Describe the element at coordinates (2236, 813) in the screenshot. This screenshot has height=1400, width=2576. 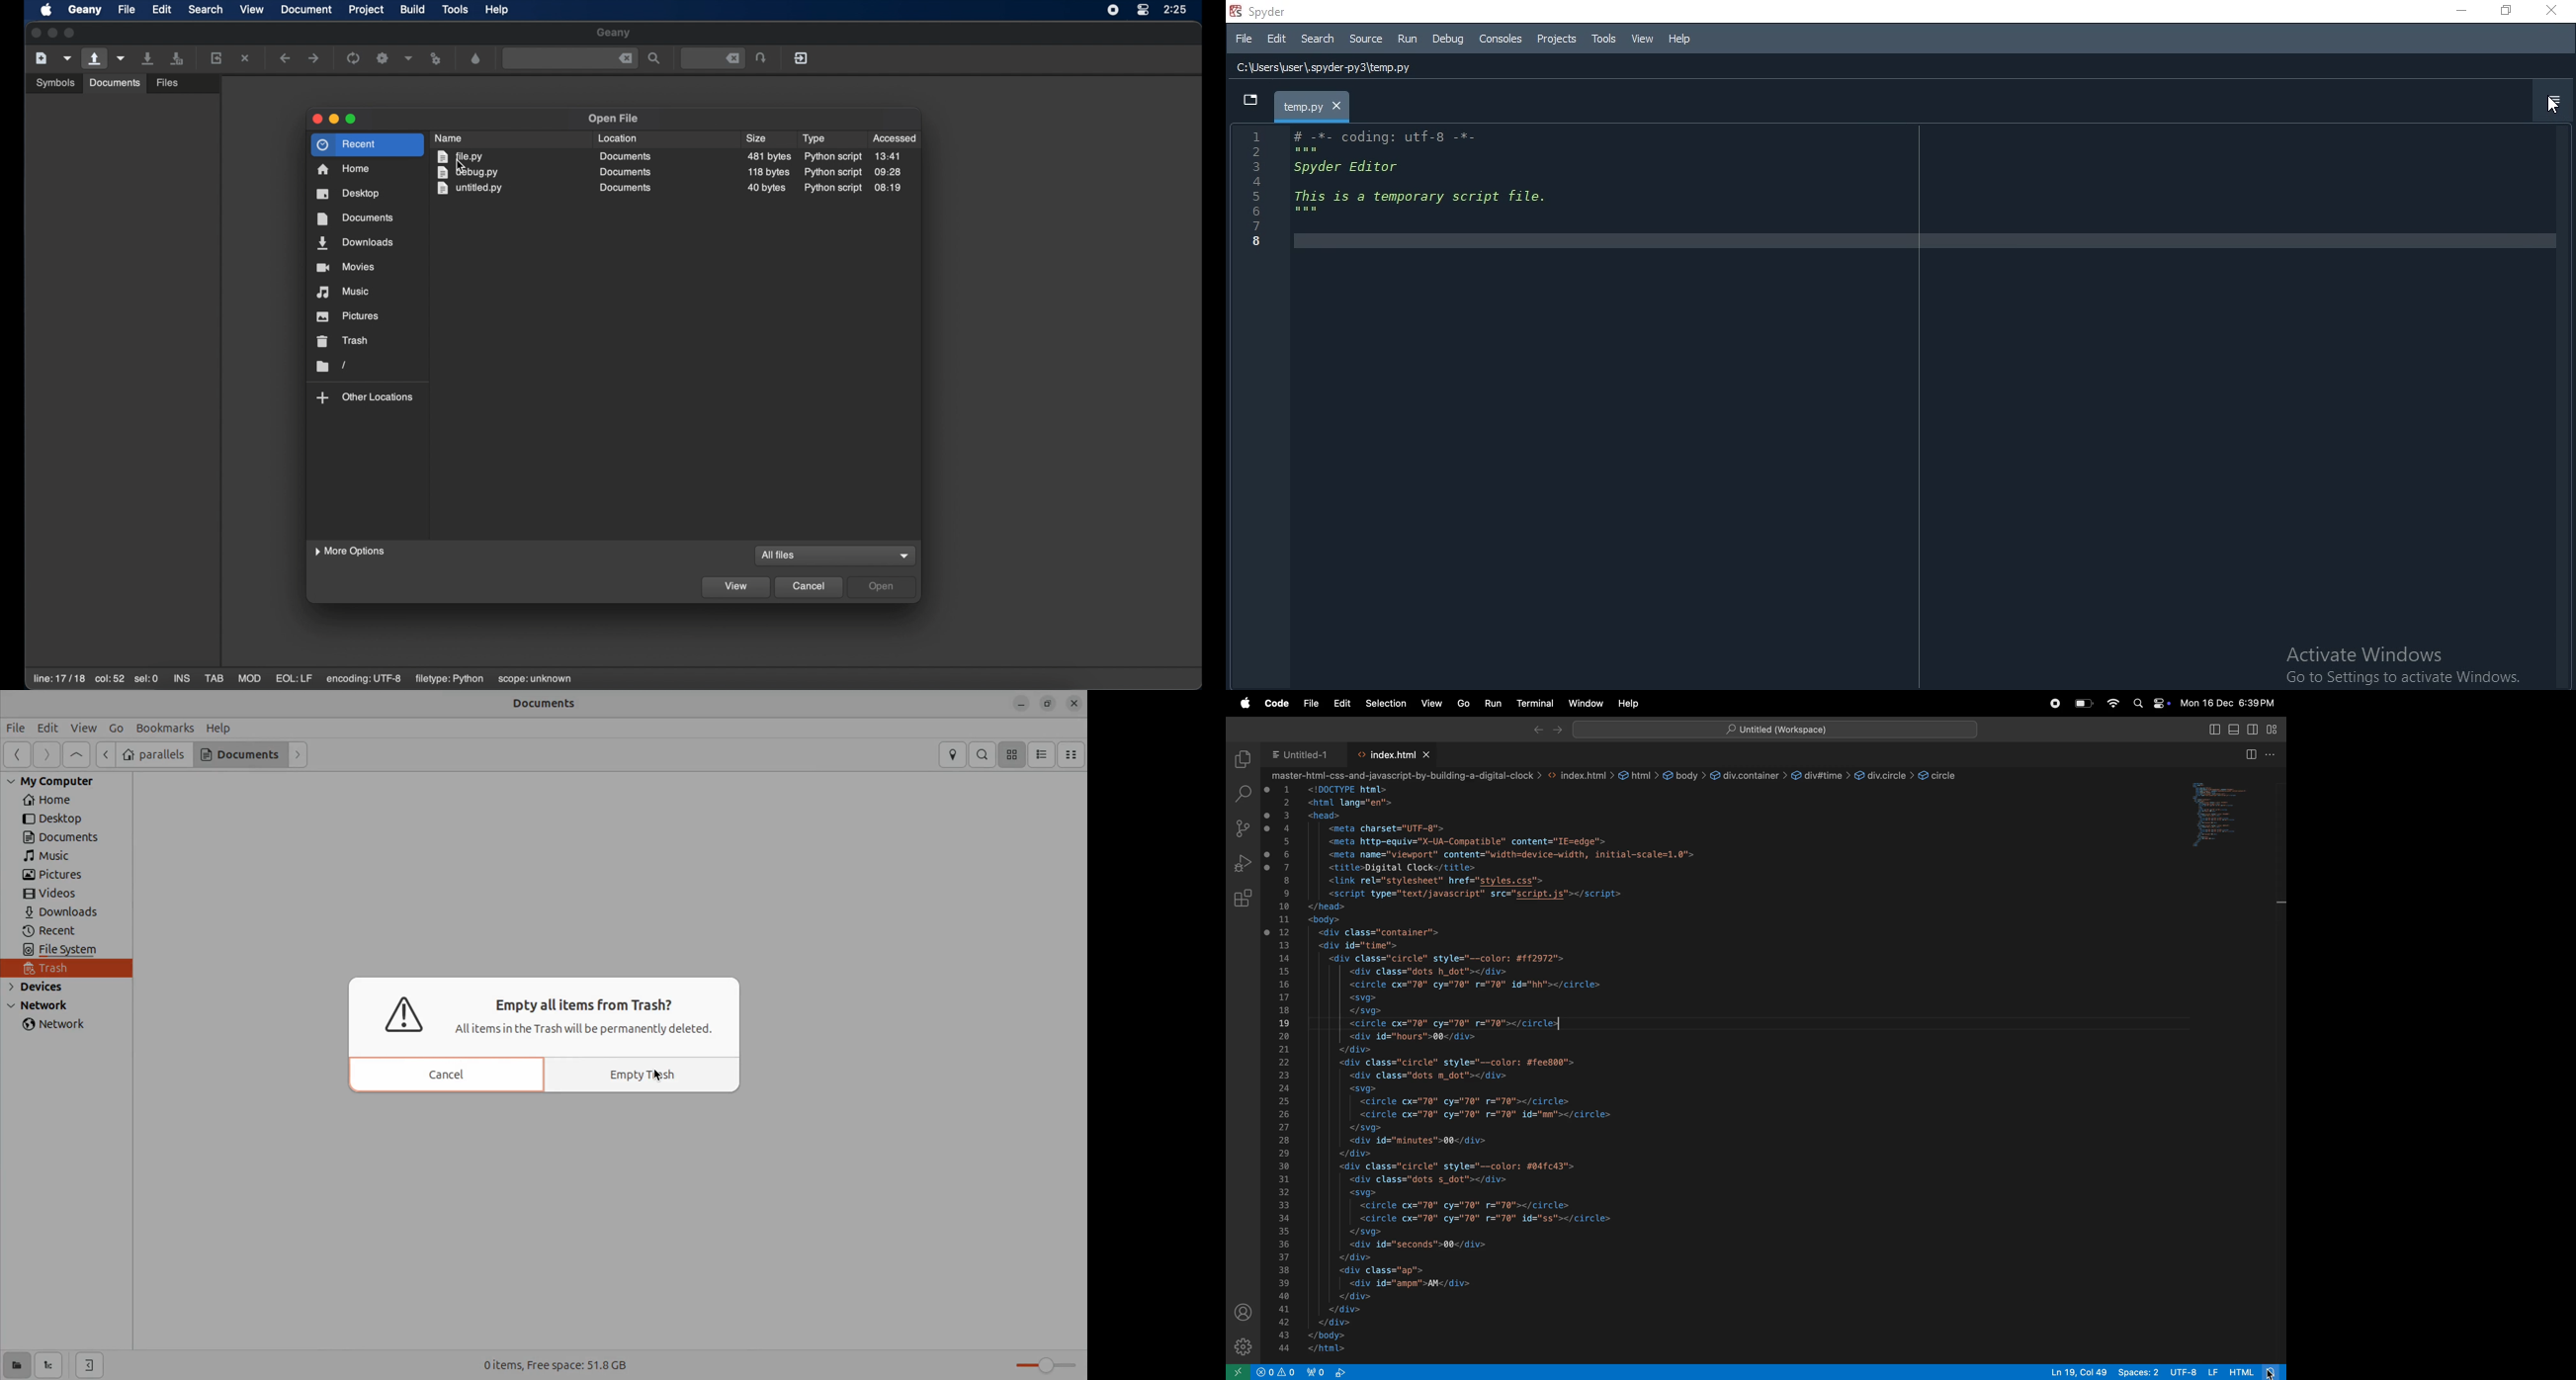
I see `code window` at that location.